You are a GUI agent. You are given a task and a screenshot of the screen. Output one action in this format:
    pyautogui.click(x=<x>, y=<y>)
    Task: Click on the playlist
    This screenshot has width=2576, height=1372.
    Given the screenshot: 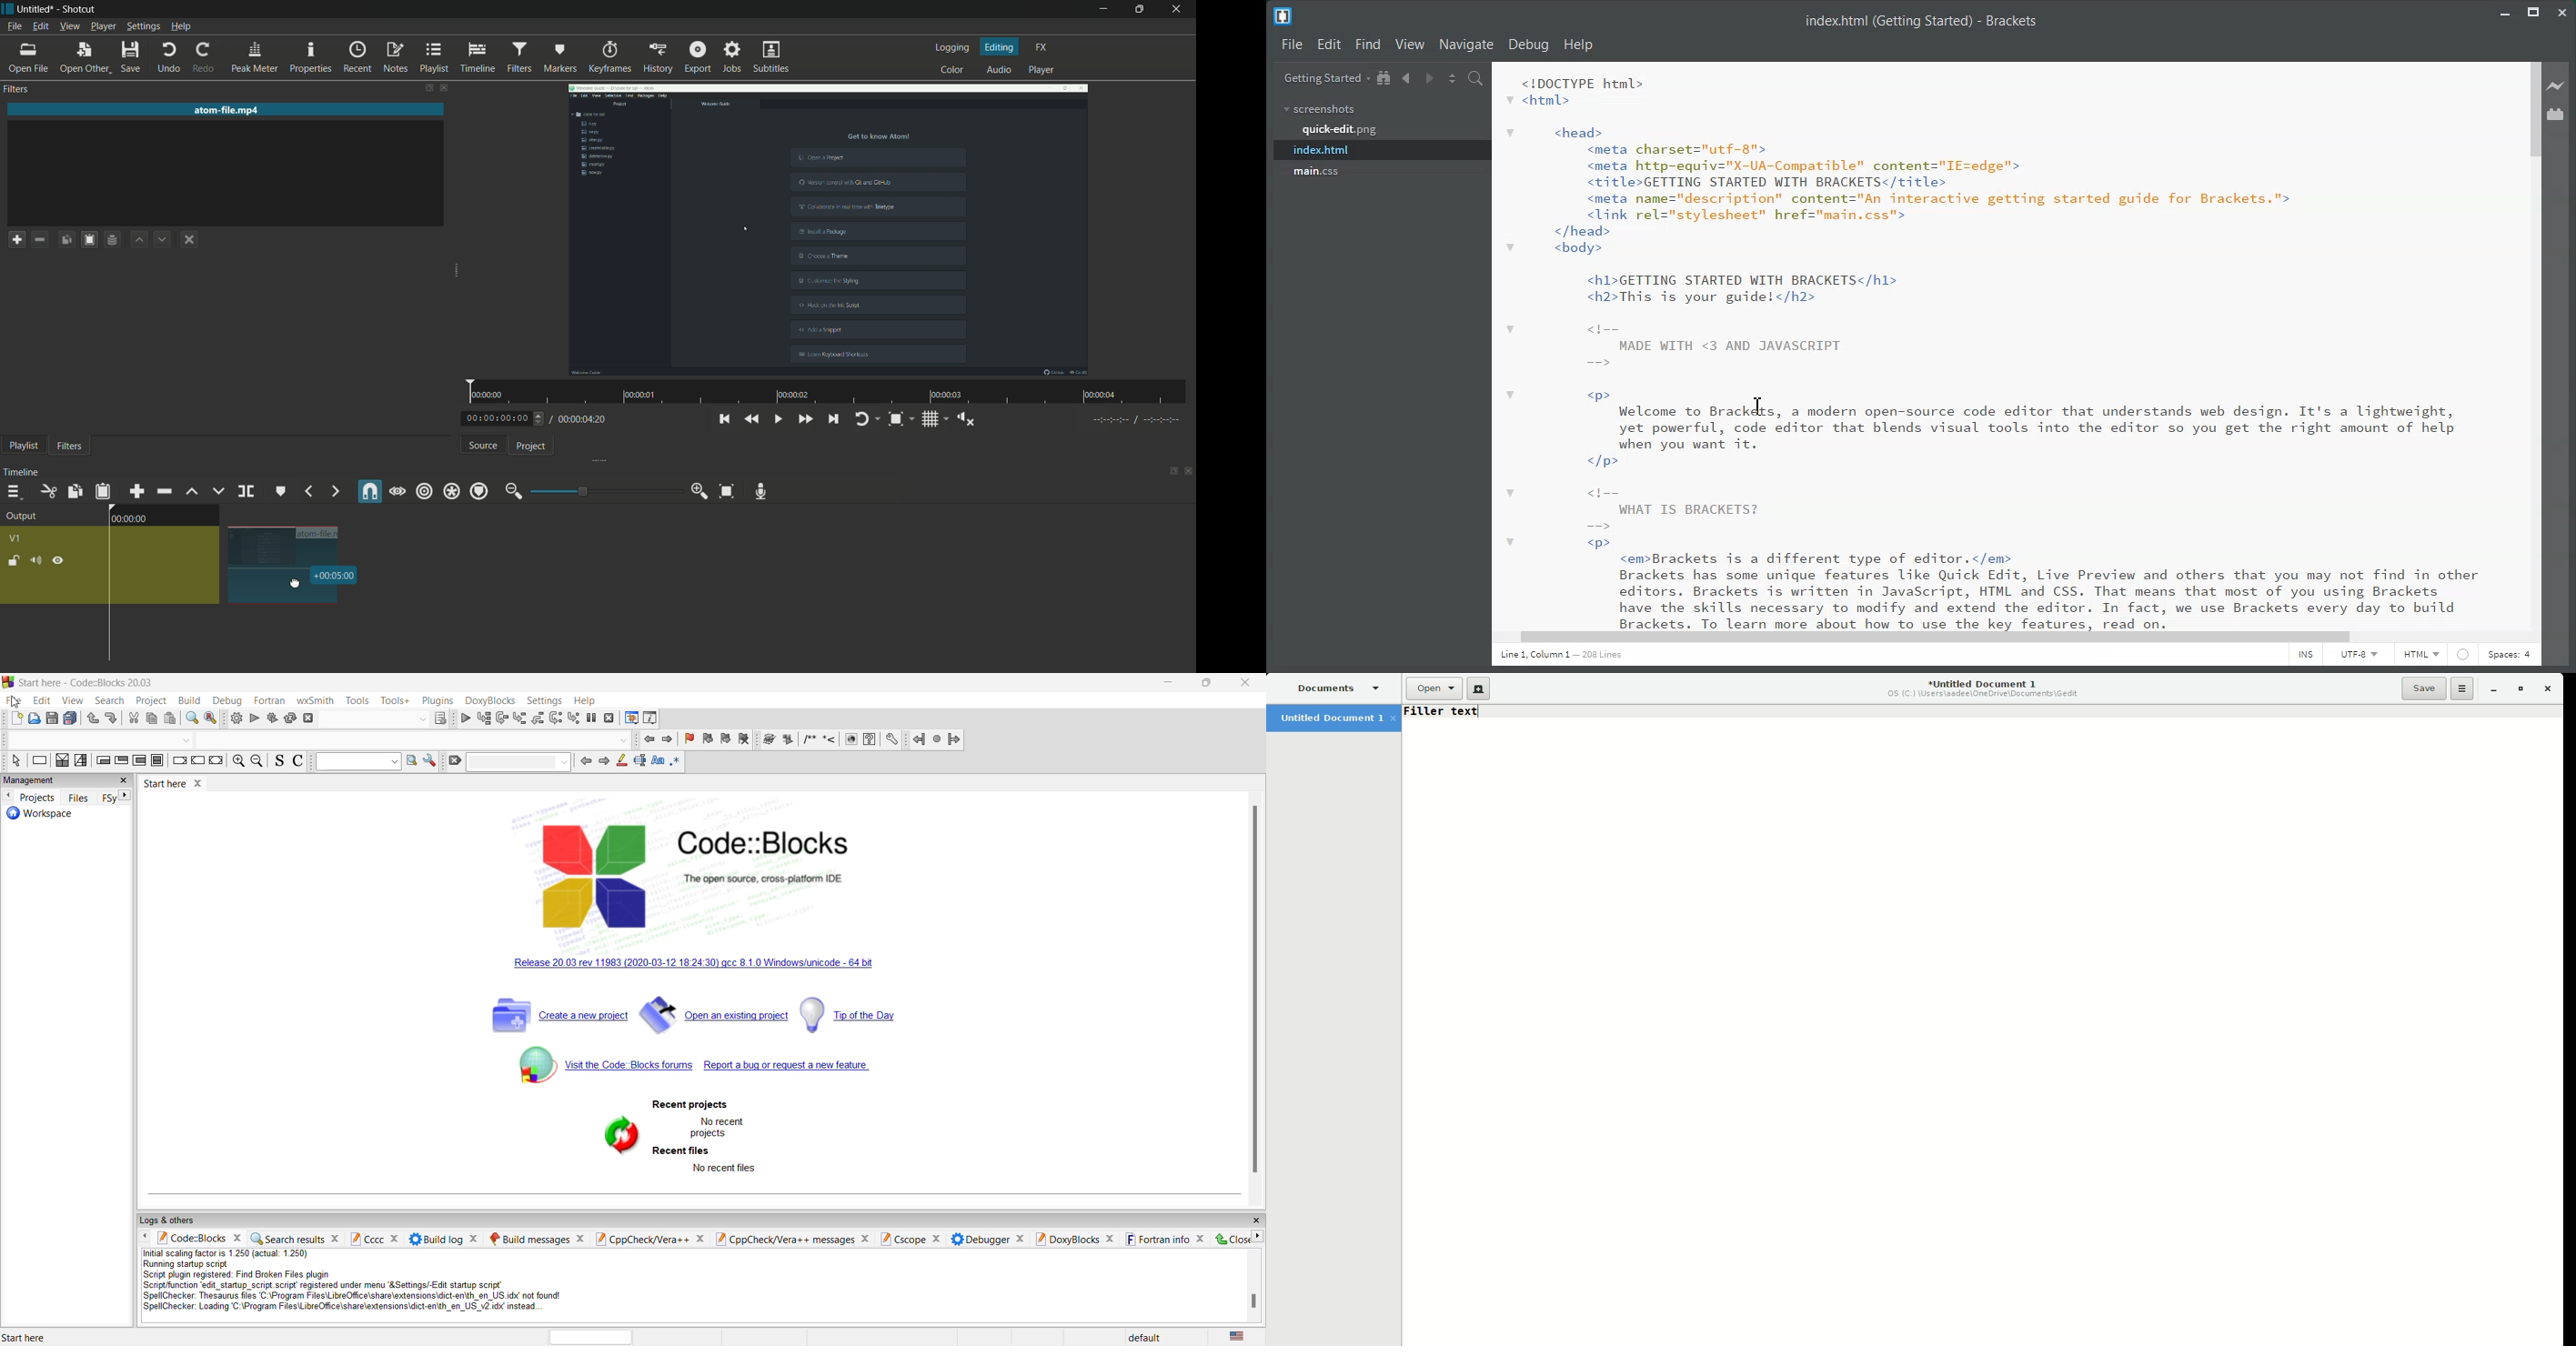 What is the action you would take?
    pyautogui.click(x=433, y=57)
    